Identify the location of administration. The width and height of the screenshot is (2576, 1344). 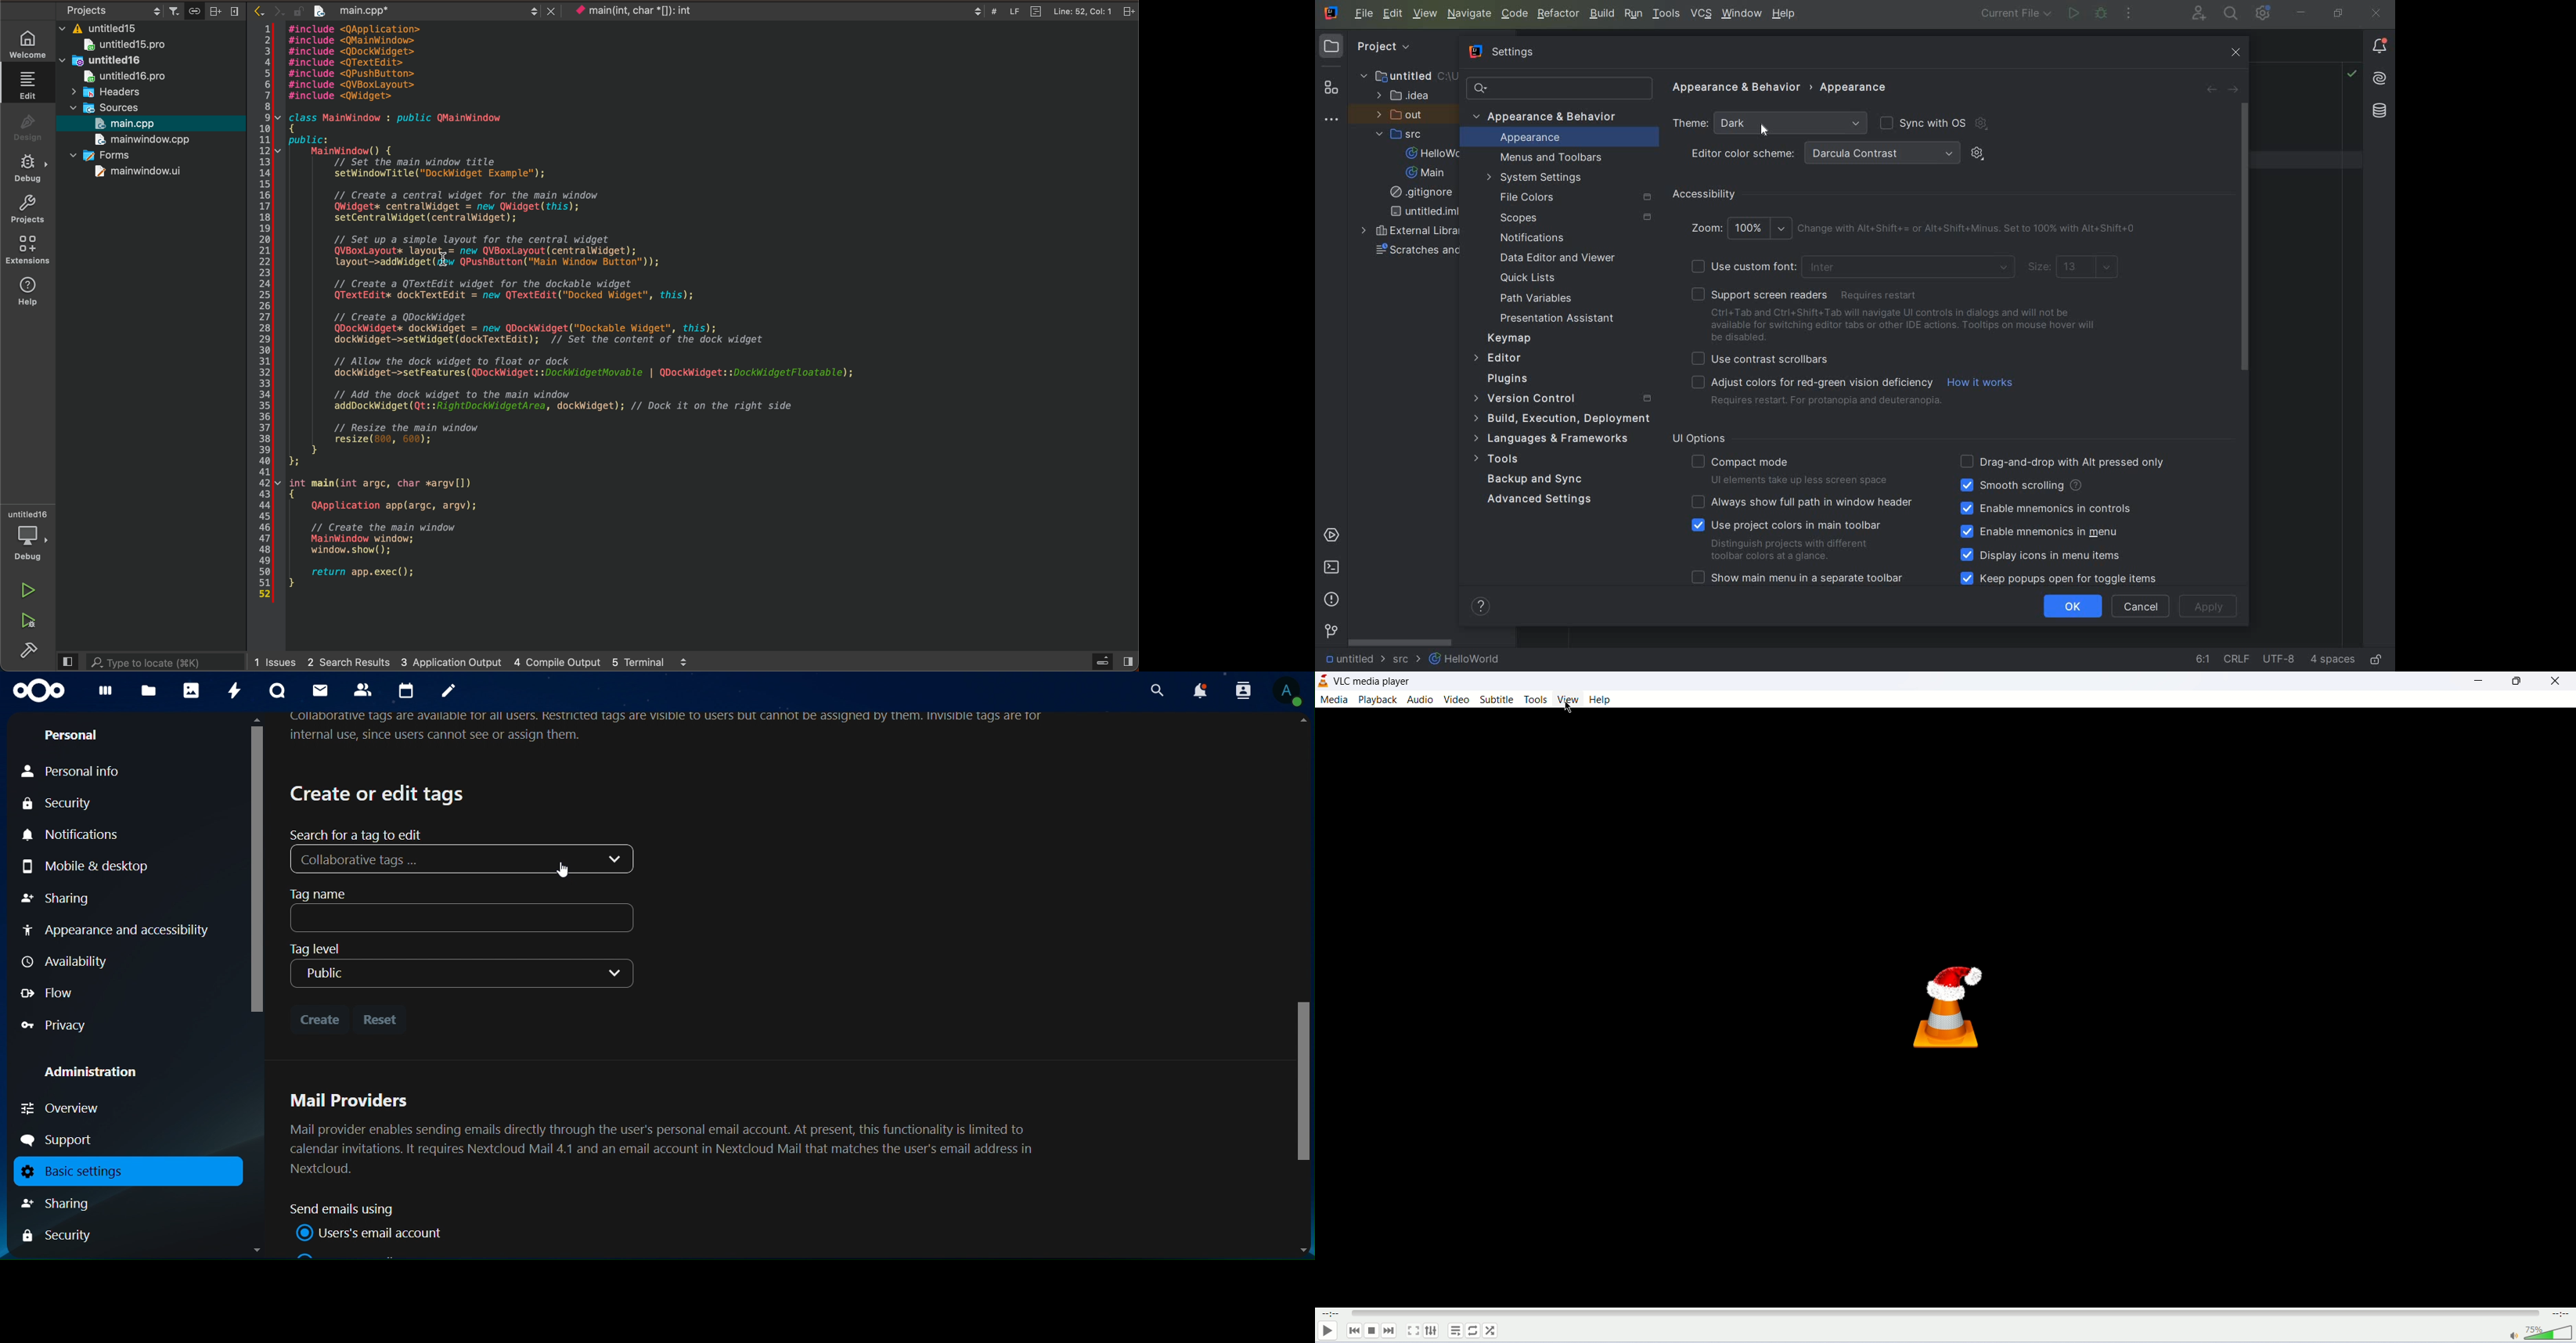
(101, 1074).